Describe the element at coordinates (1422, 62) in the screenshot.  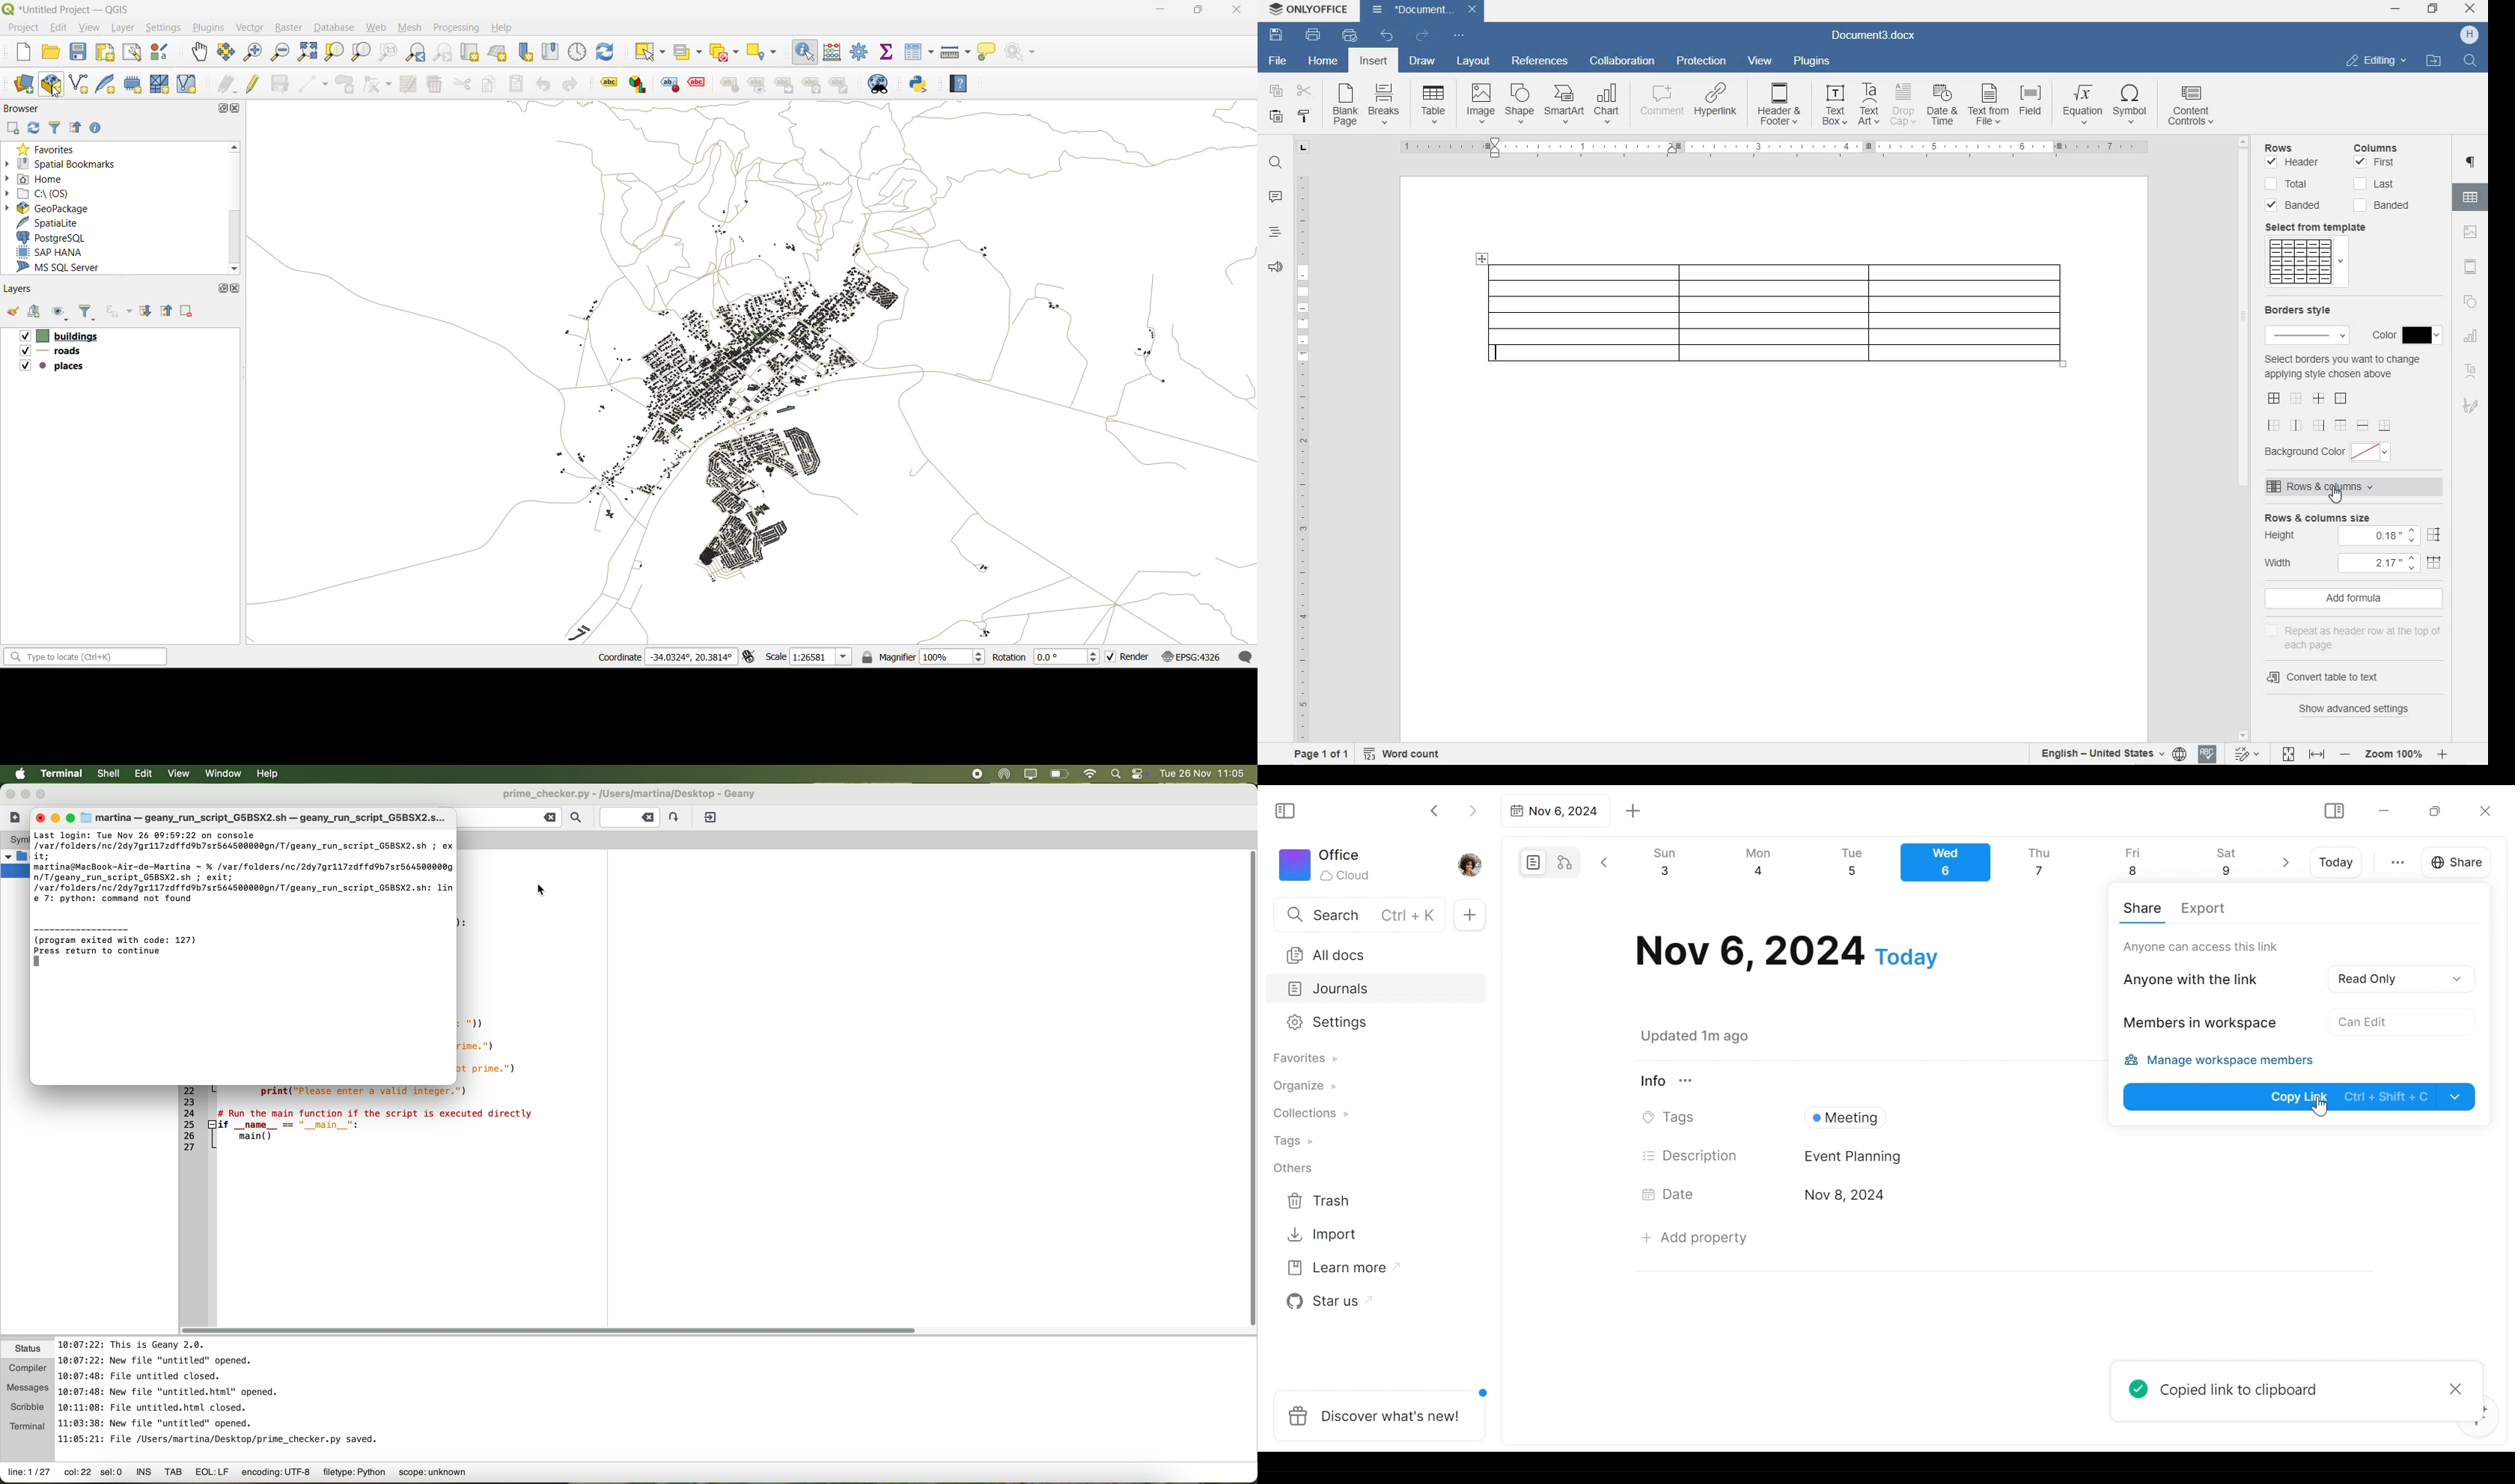
I see `DRAW` at that location.